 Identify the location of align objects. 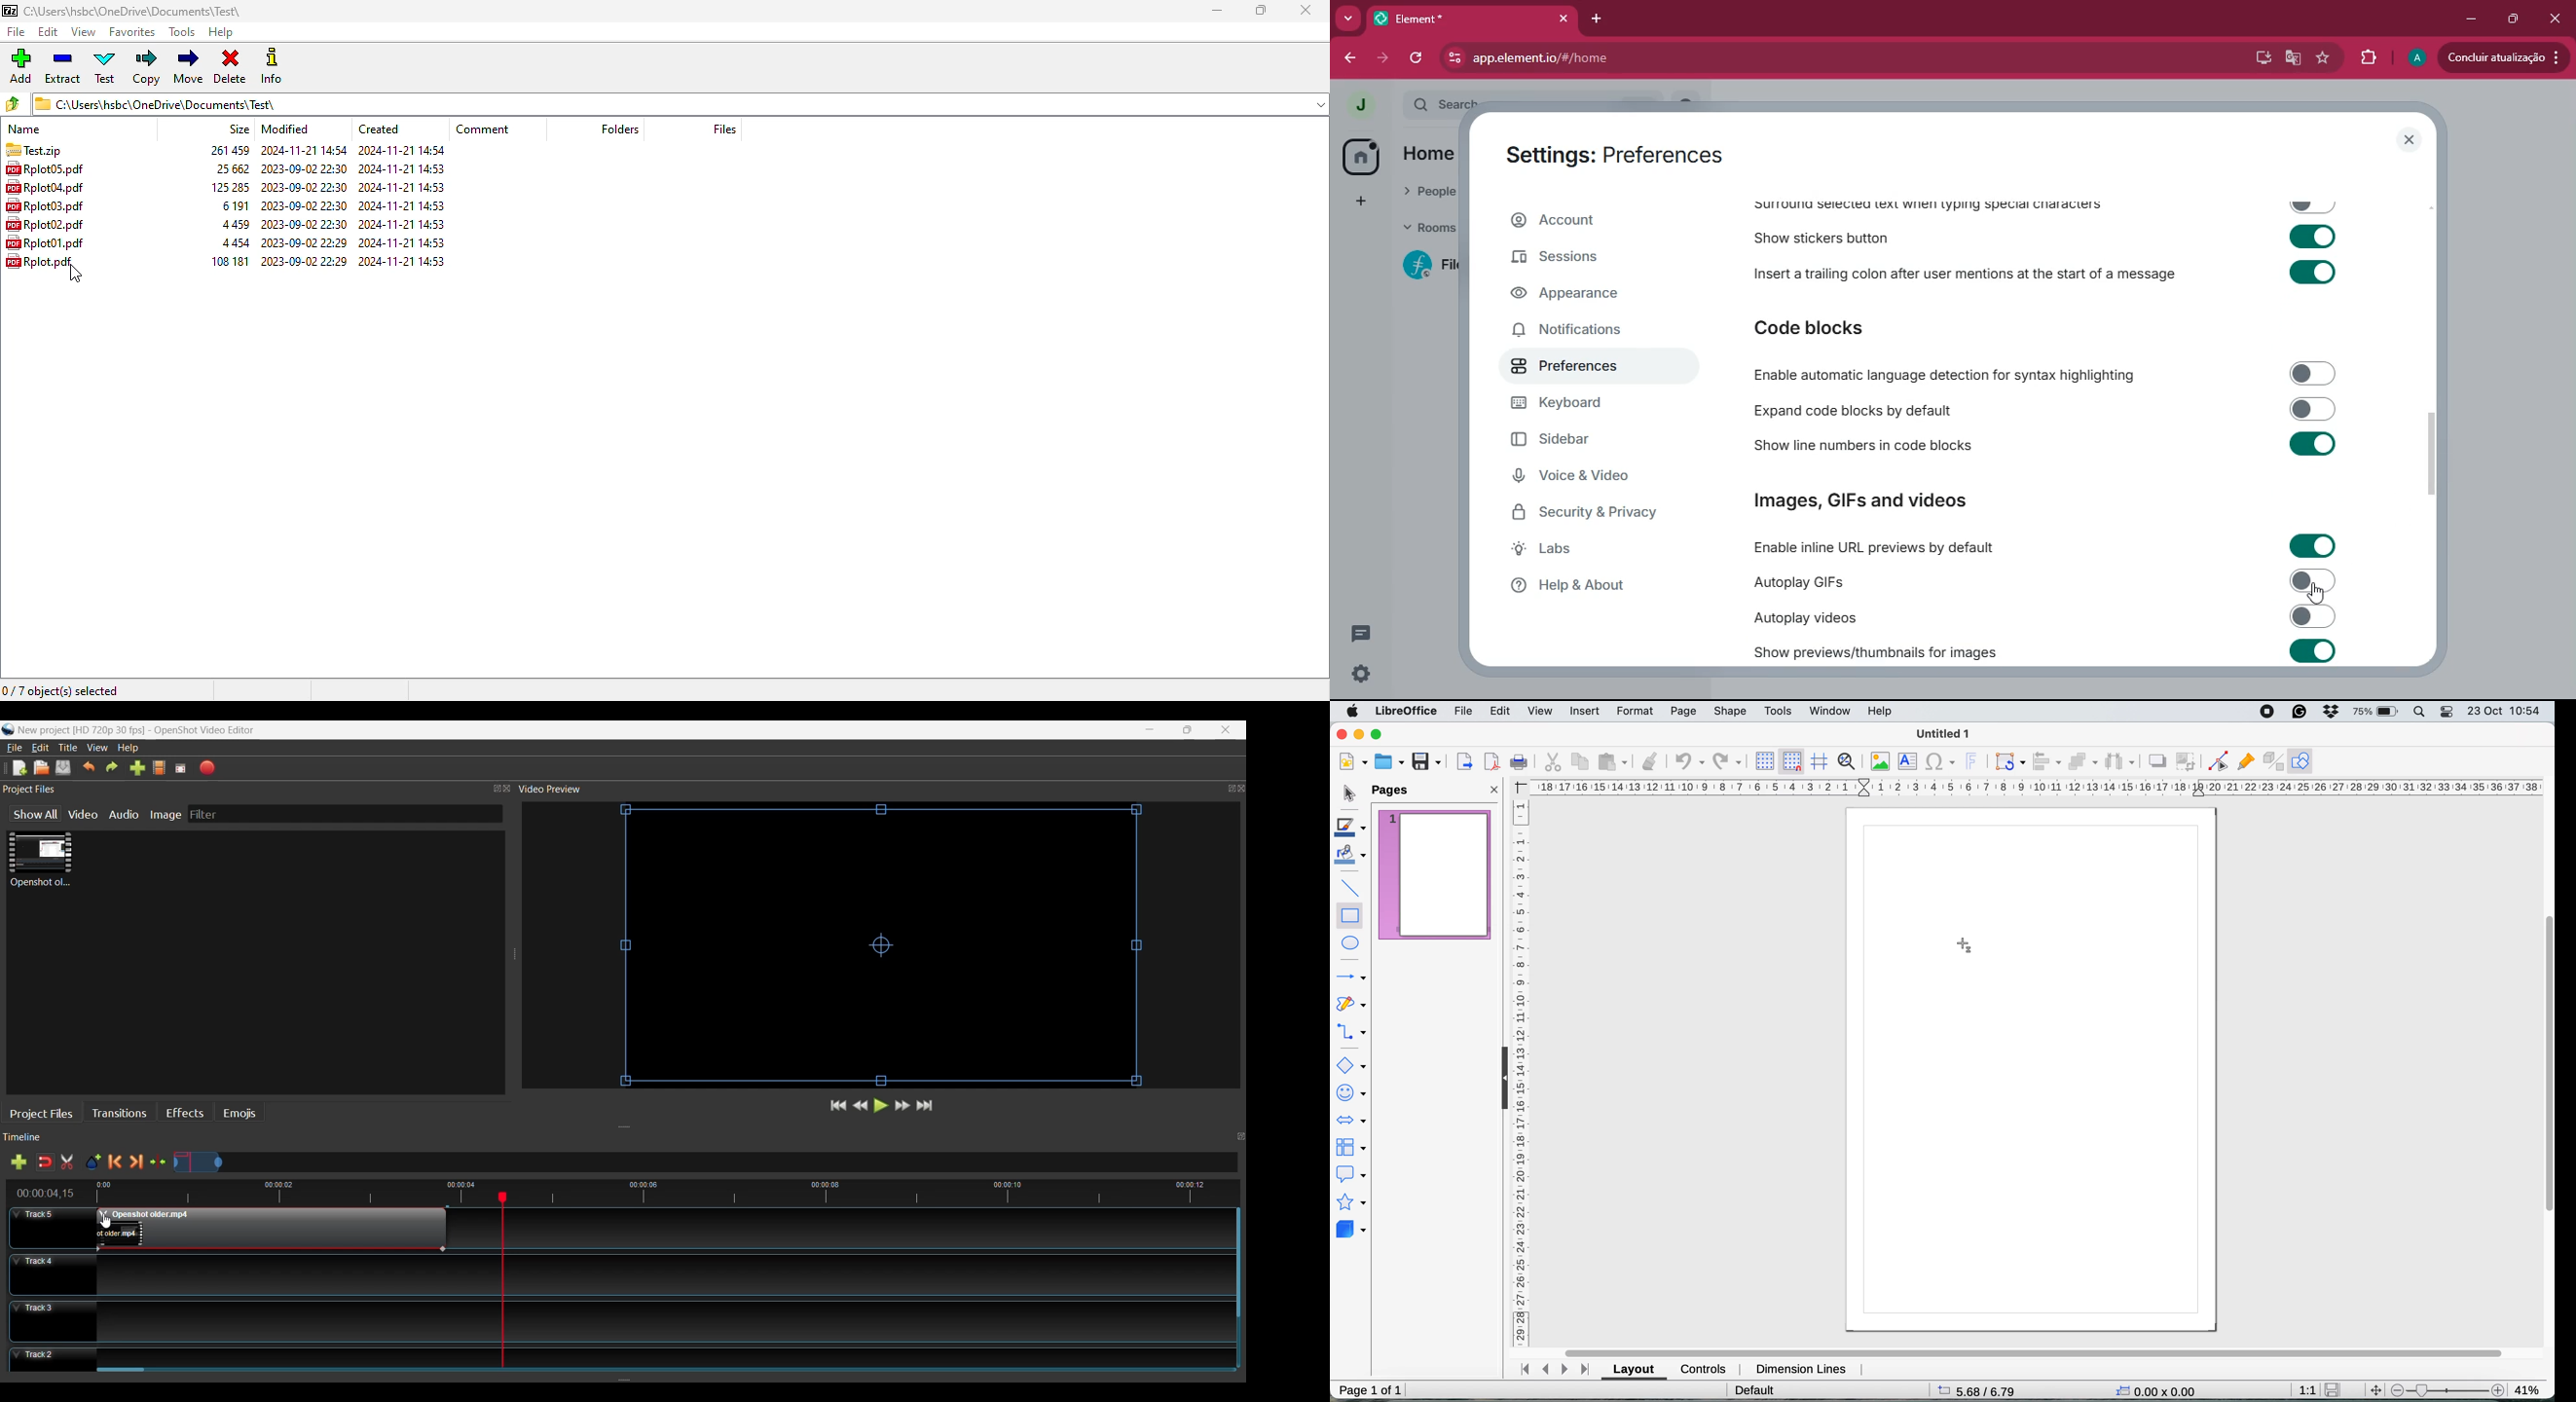
(2047, 761).